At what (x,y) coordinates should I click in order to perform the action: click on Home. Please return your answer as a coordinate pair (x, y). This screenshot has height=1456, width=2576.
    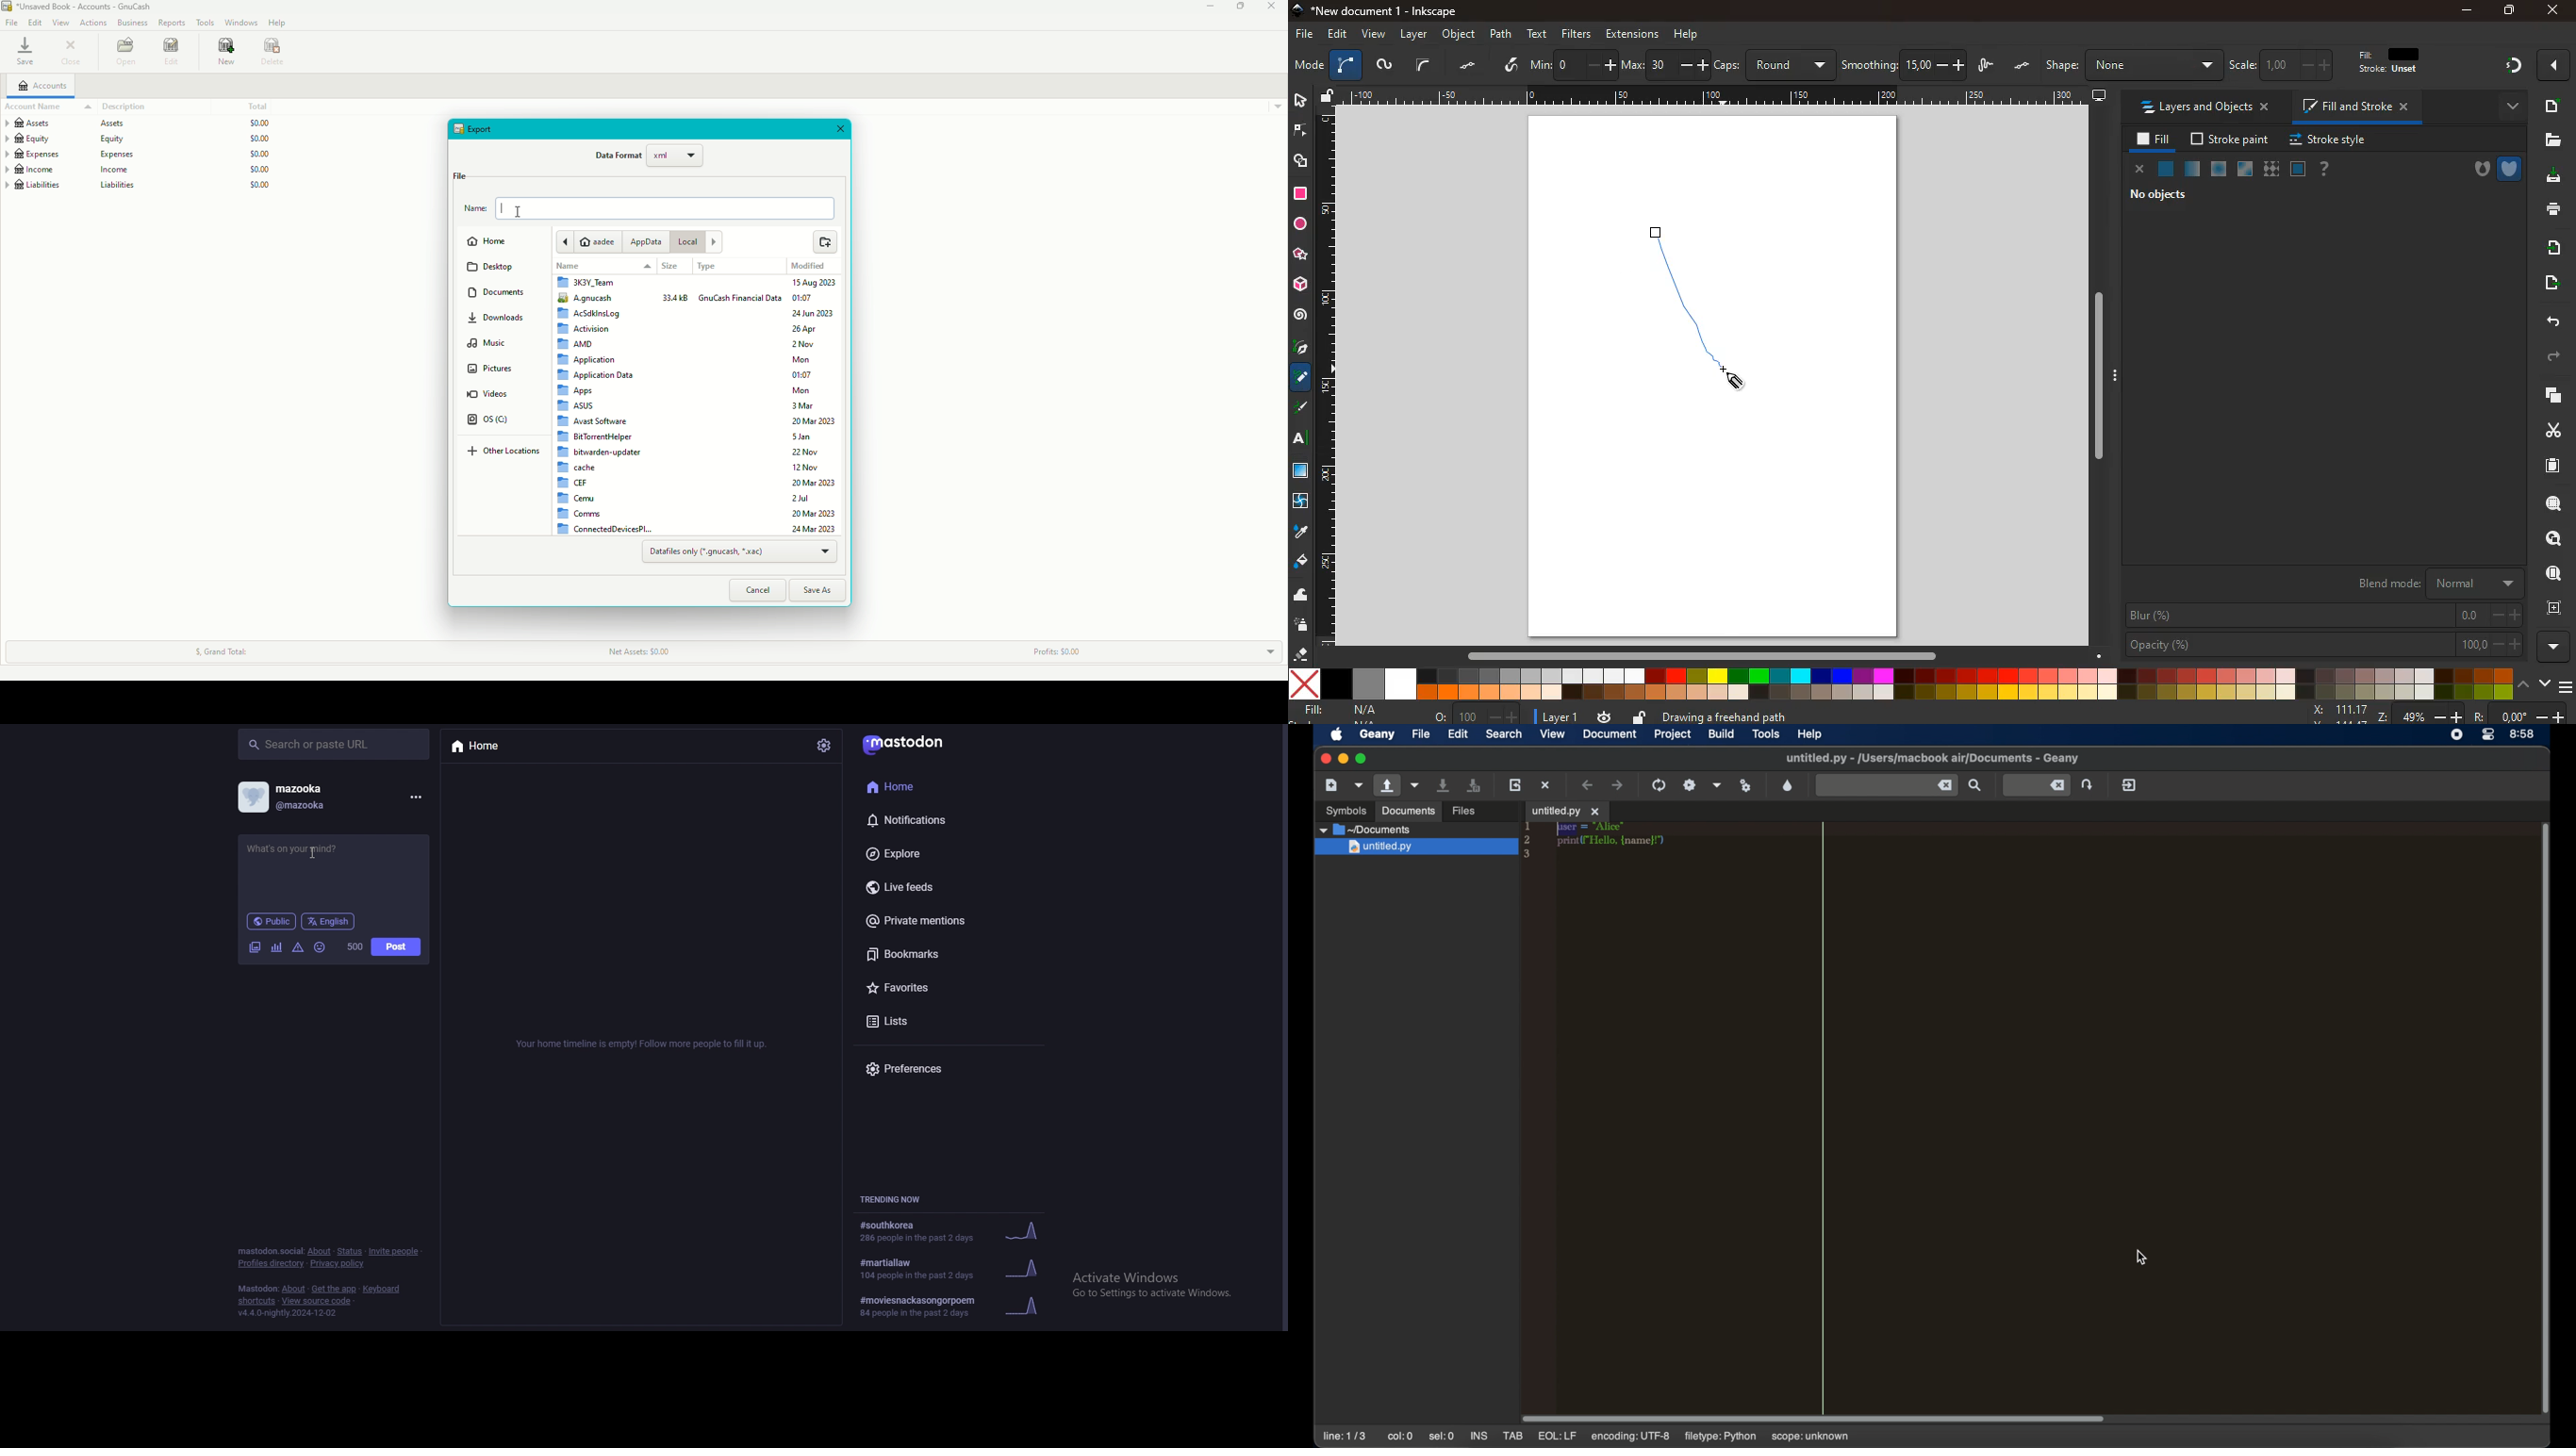
    Looking at the image, I should click on (490, 243).